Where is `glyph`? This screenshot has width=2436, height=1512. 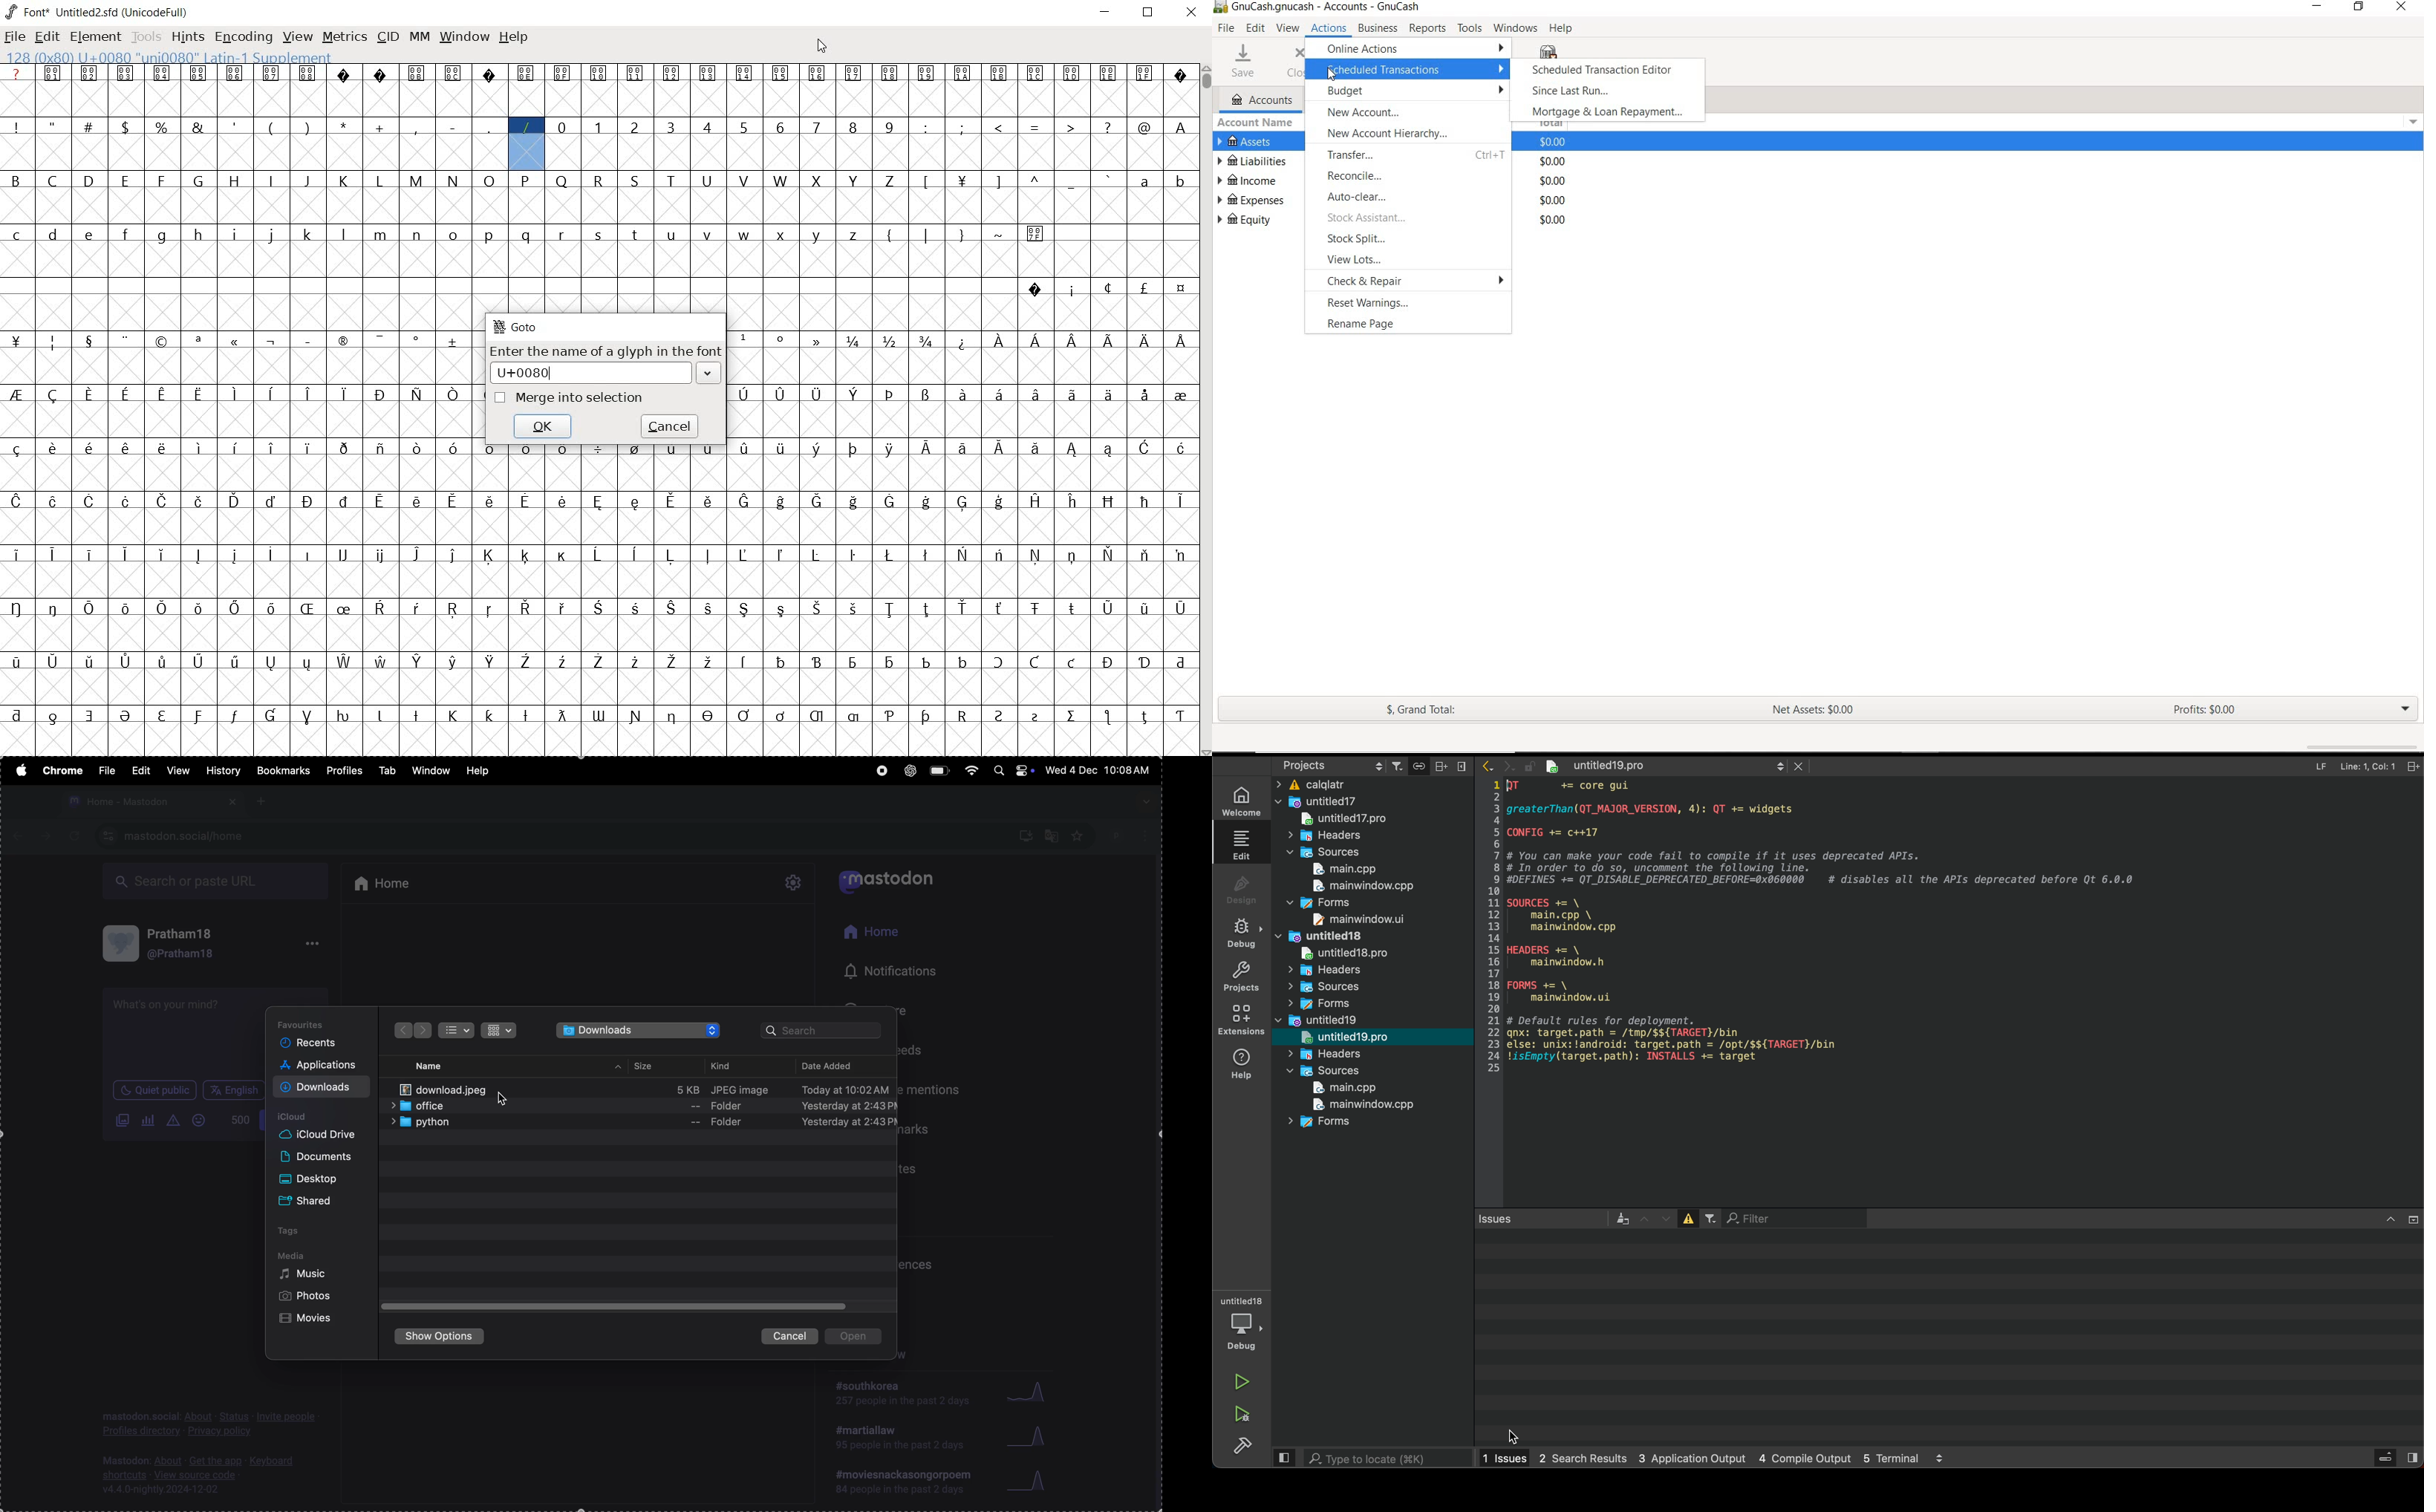 glyph is located at coordinates (307, 608).